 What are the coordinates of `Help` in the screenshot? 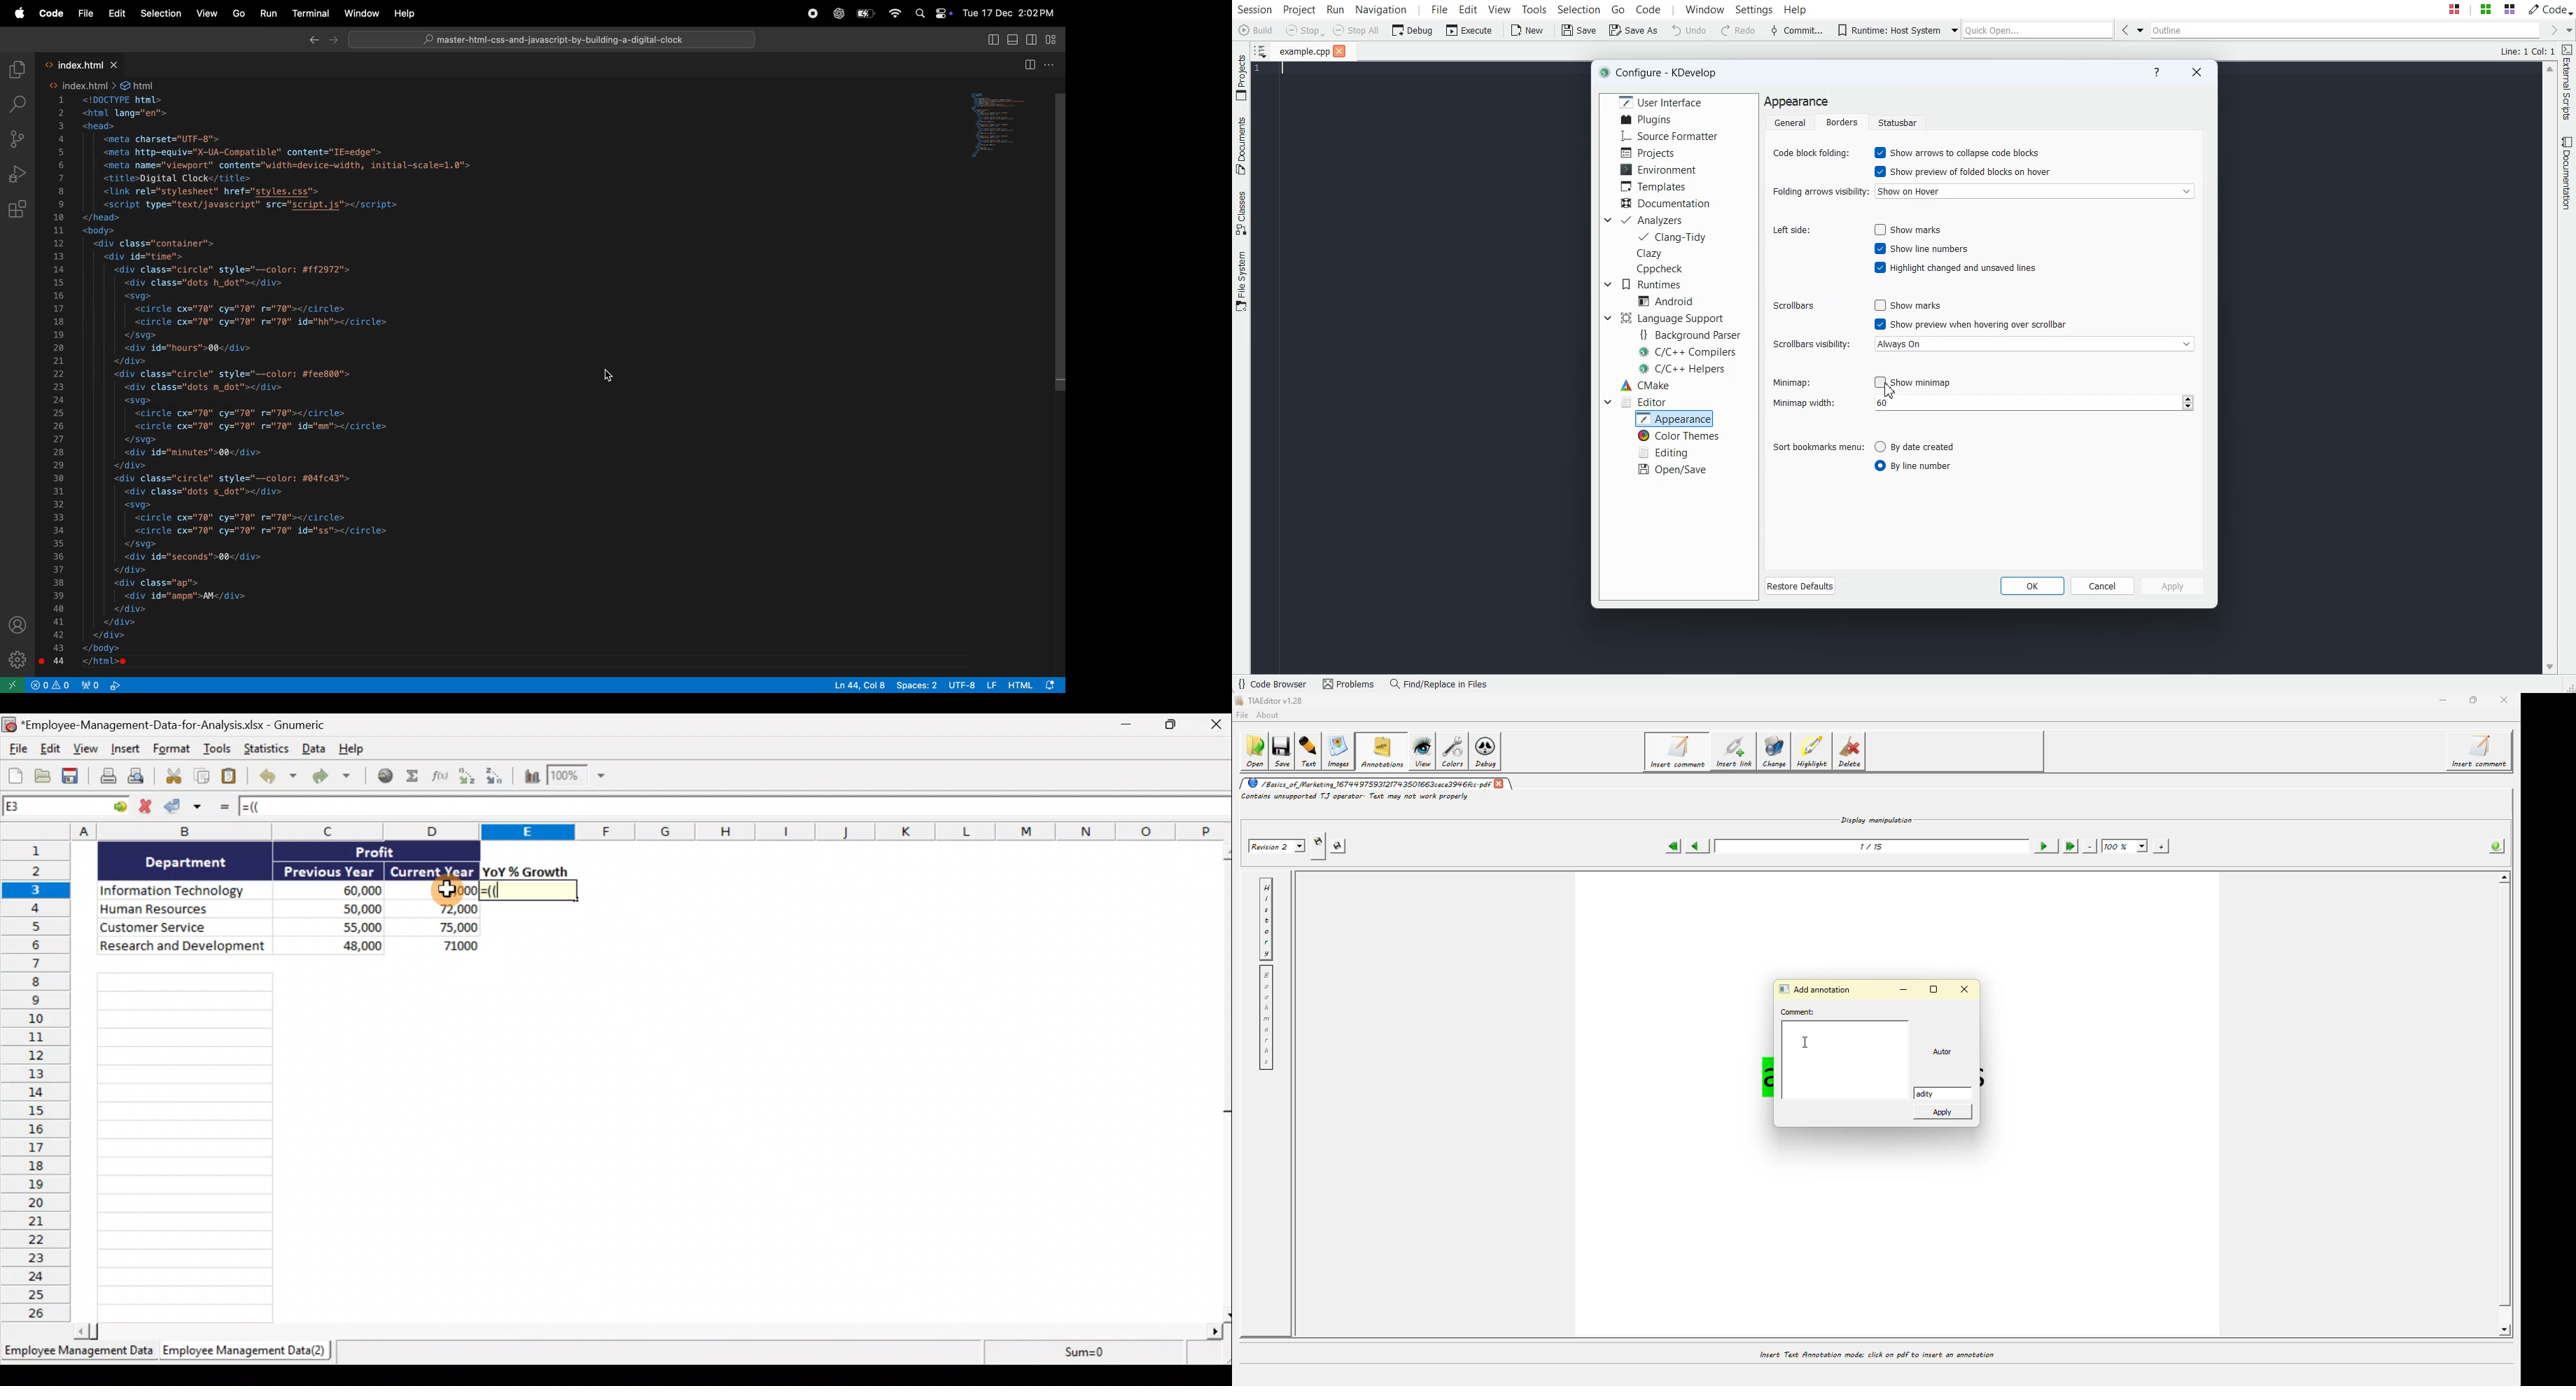 It's located at (351, 749).